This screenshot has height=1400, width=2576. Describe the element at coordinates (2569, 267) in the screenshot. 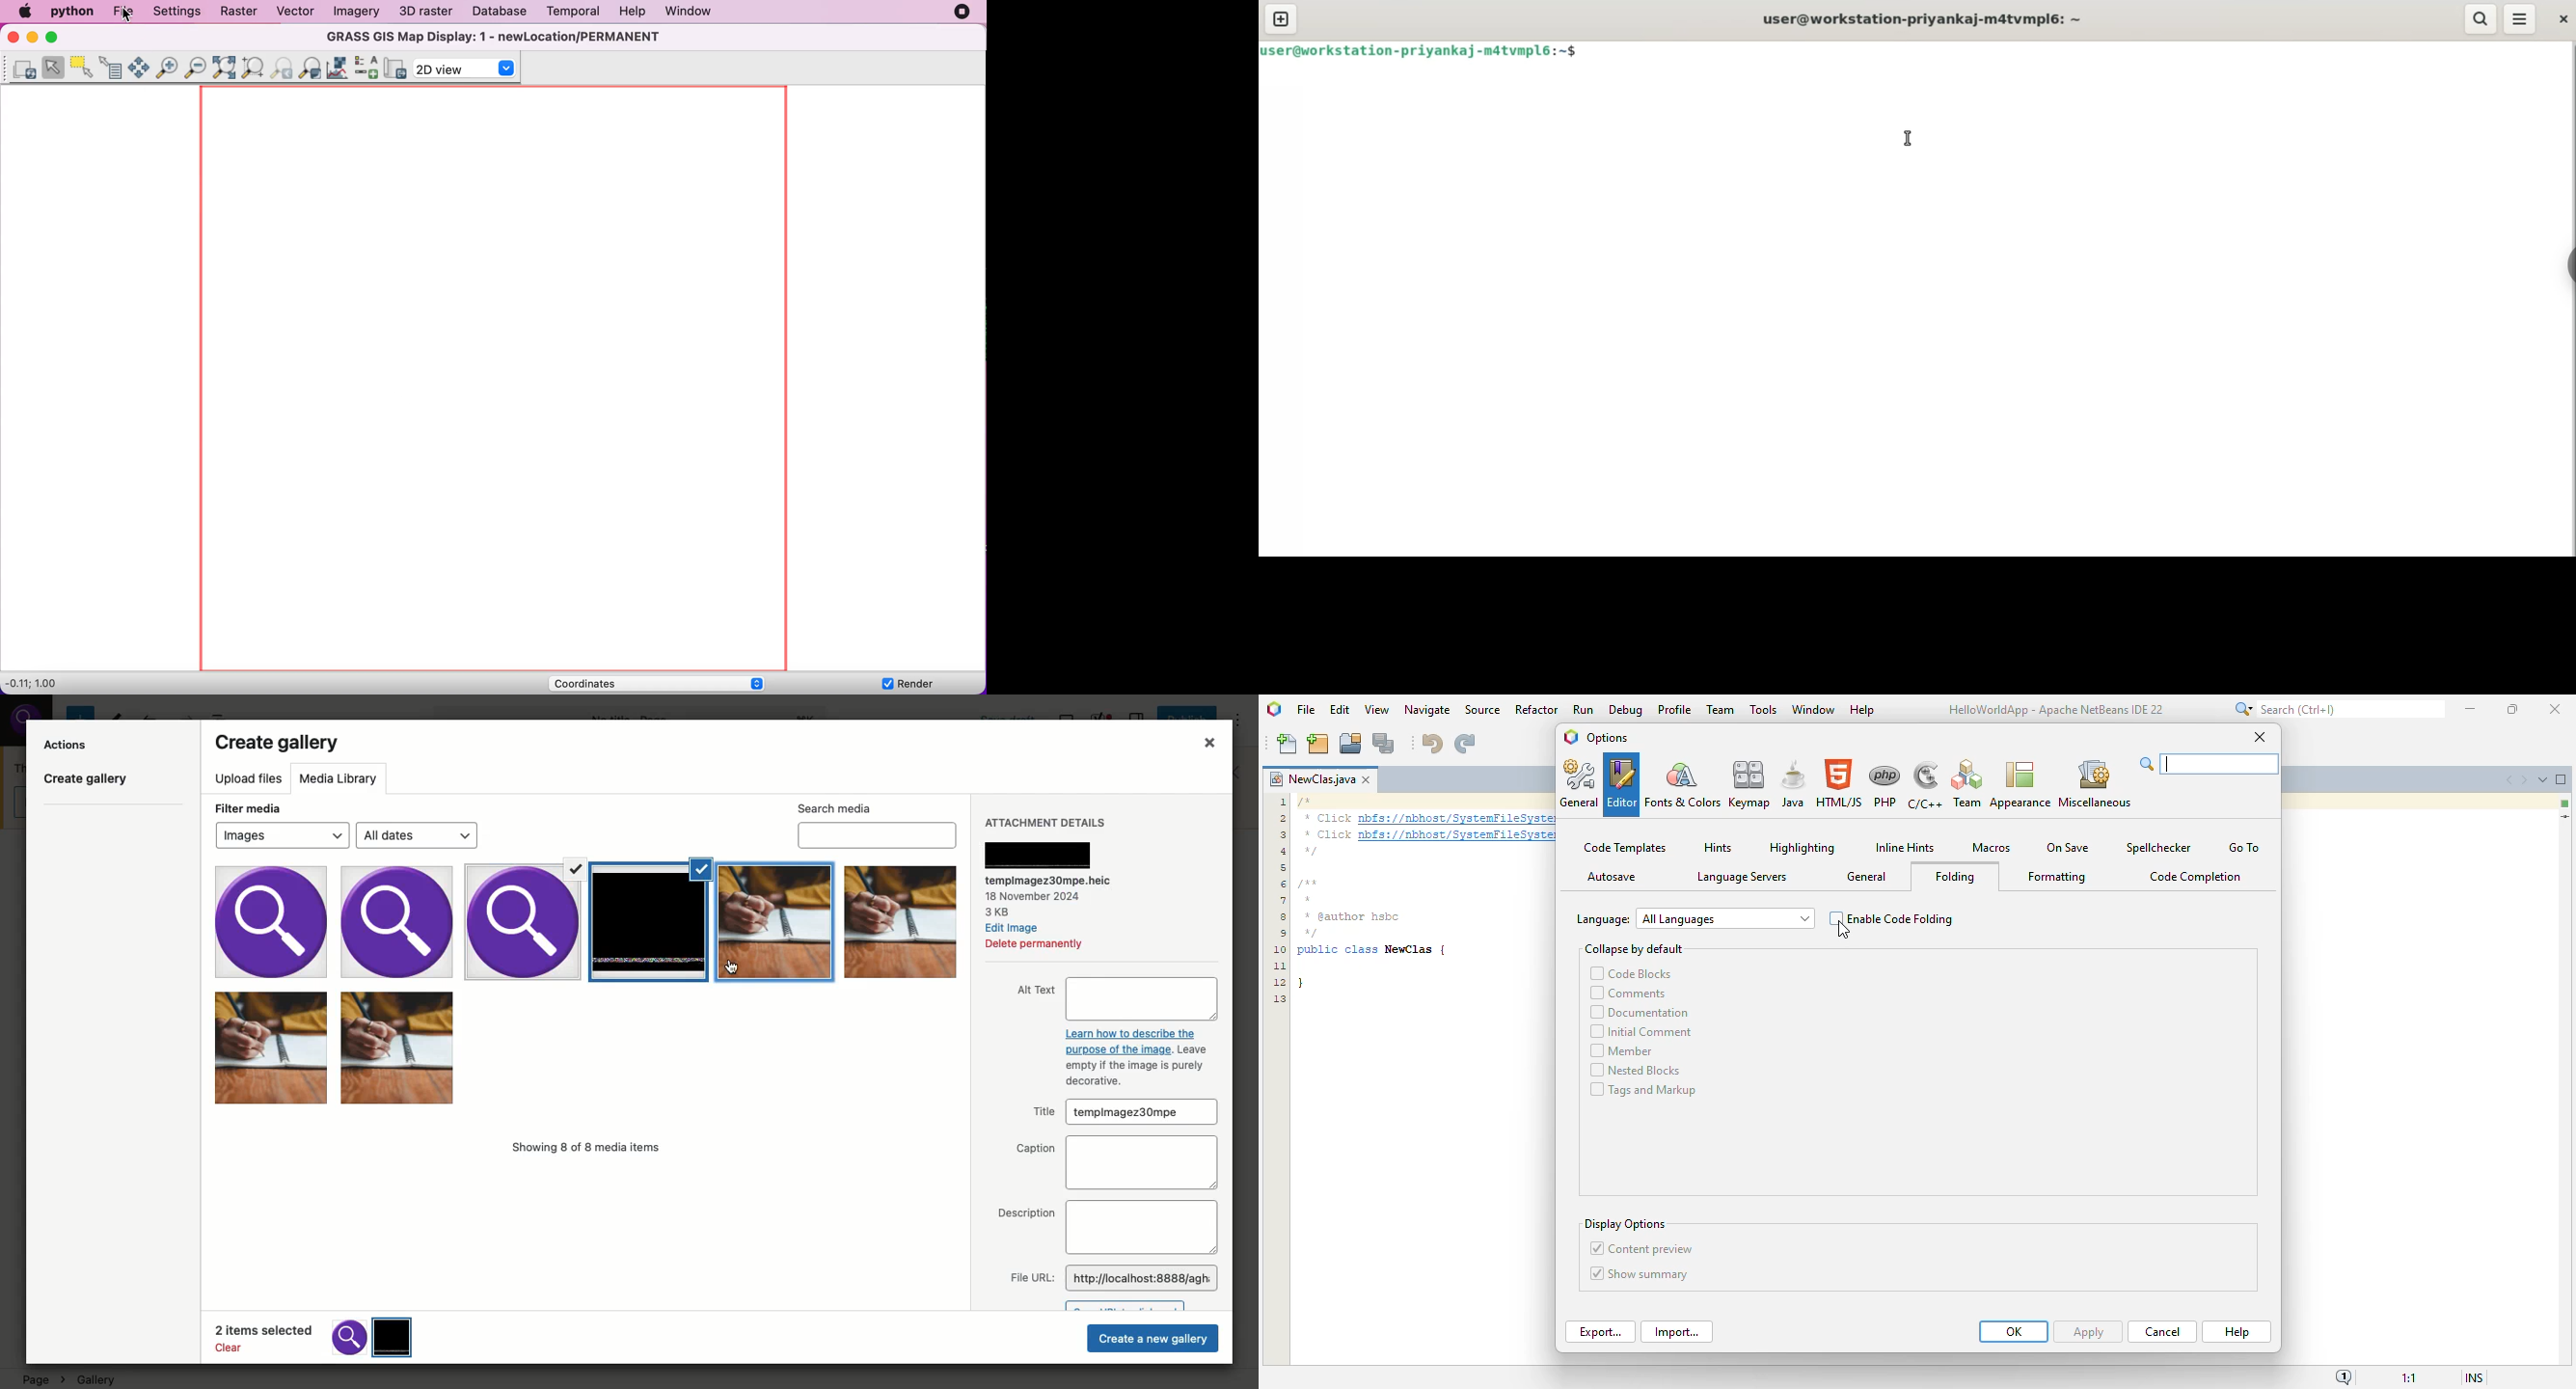

I see `sidebar` at that location.